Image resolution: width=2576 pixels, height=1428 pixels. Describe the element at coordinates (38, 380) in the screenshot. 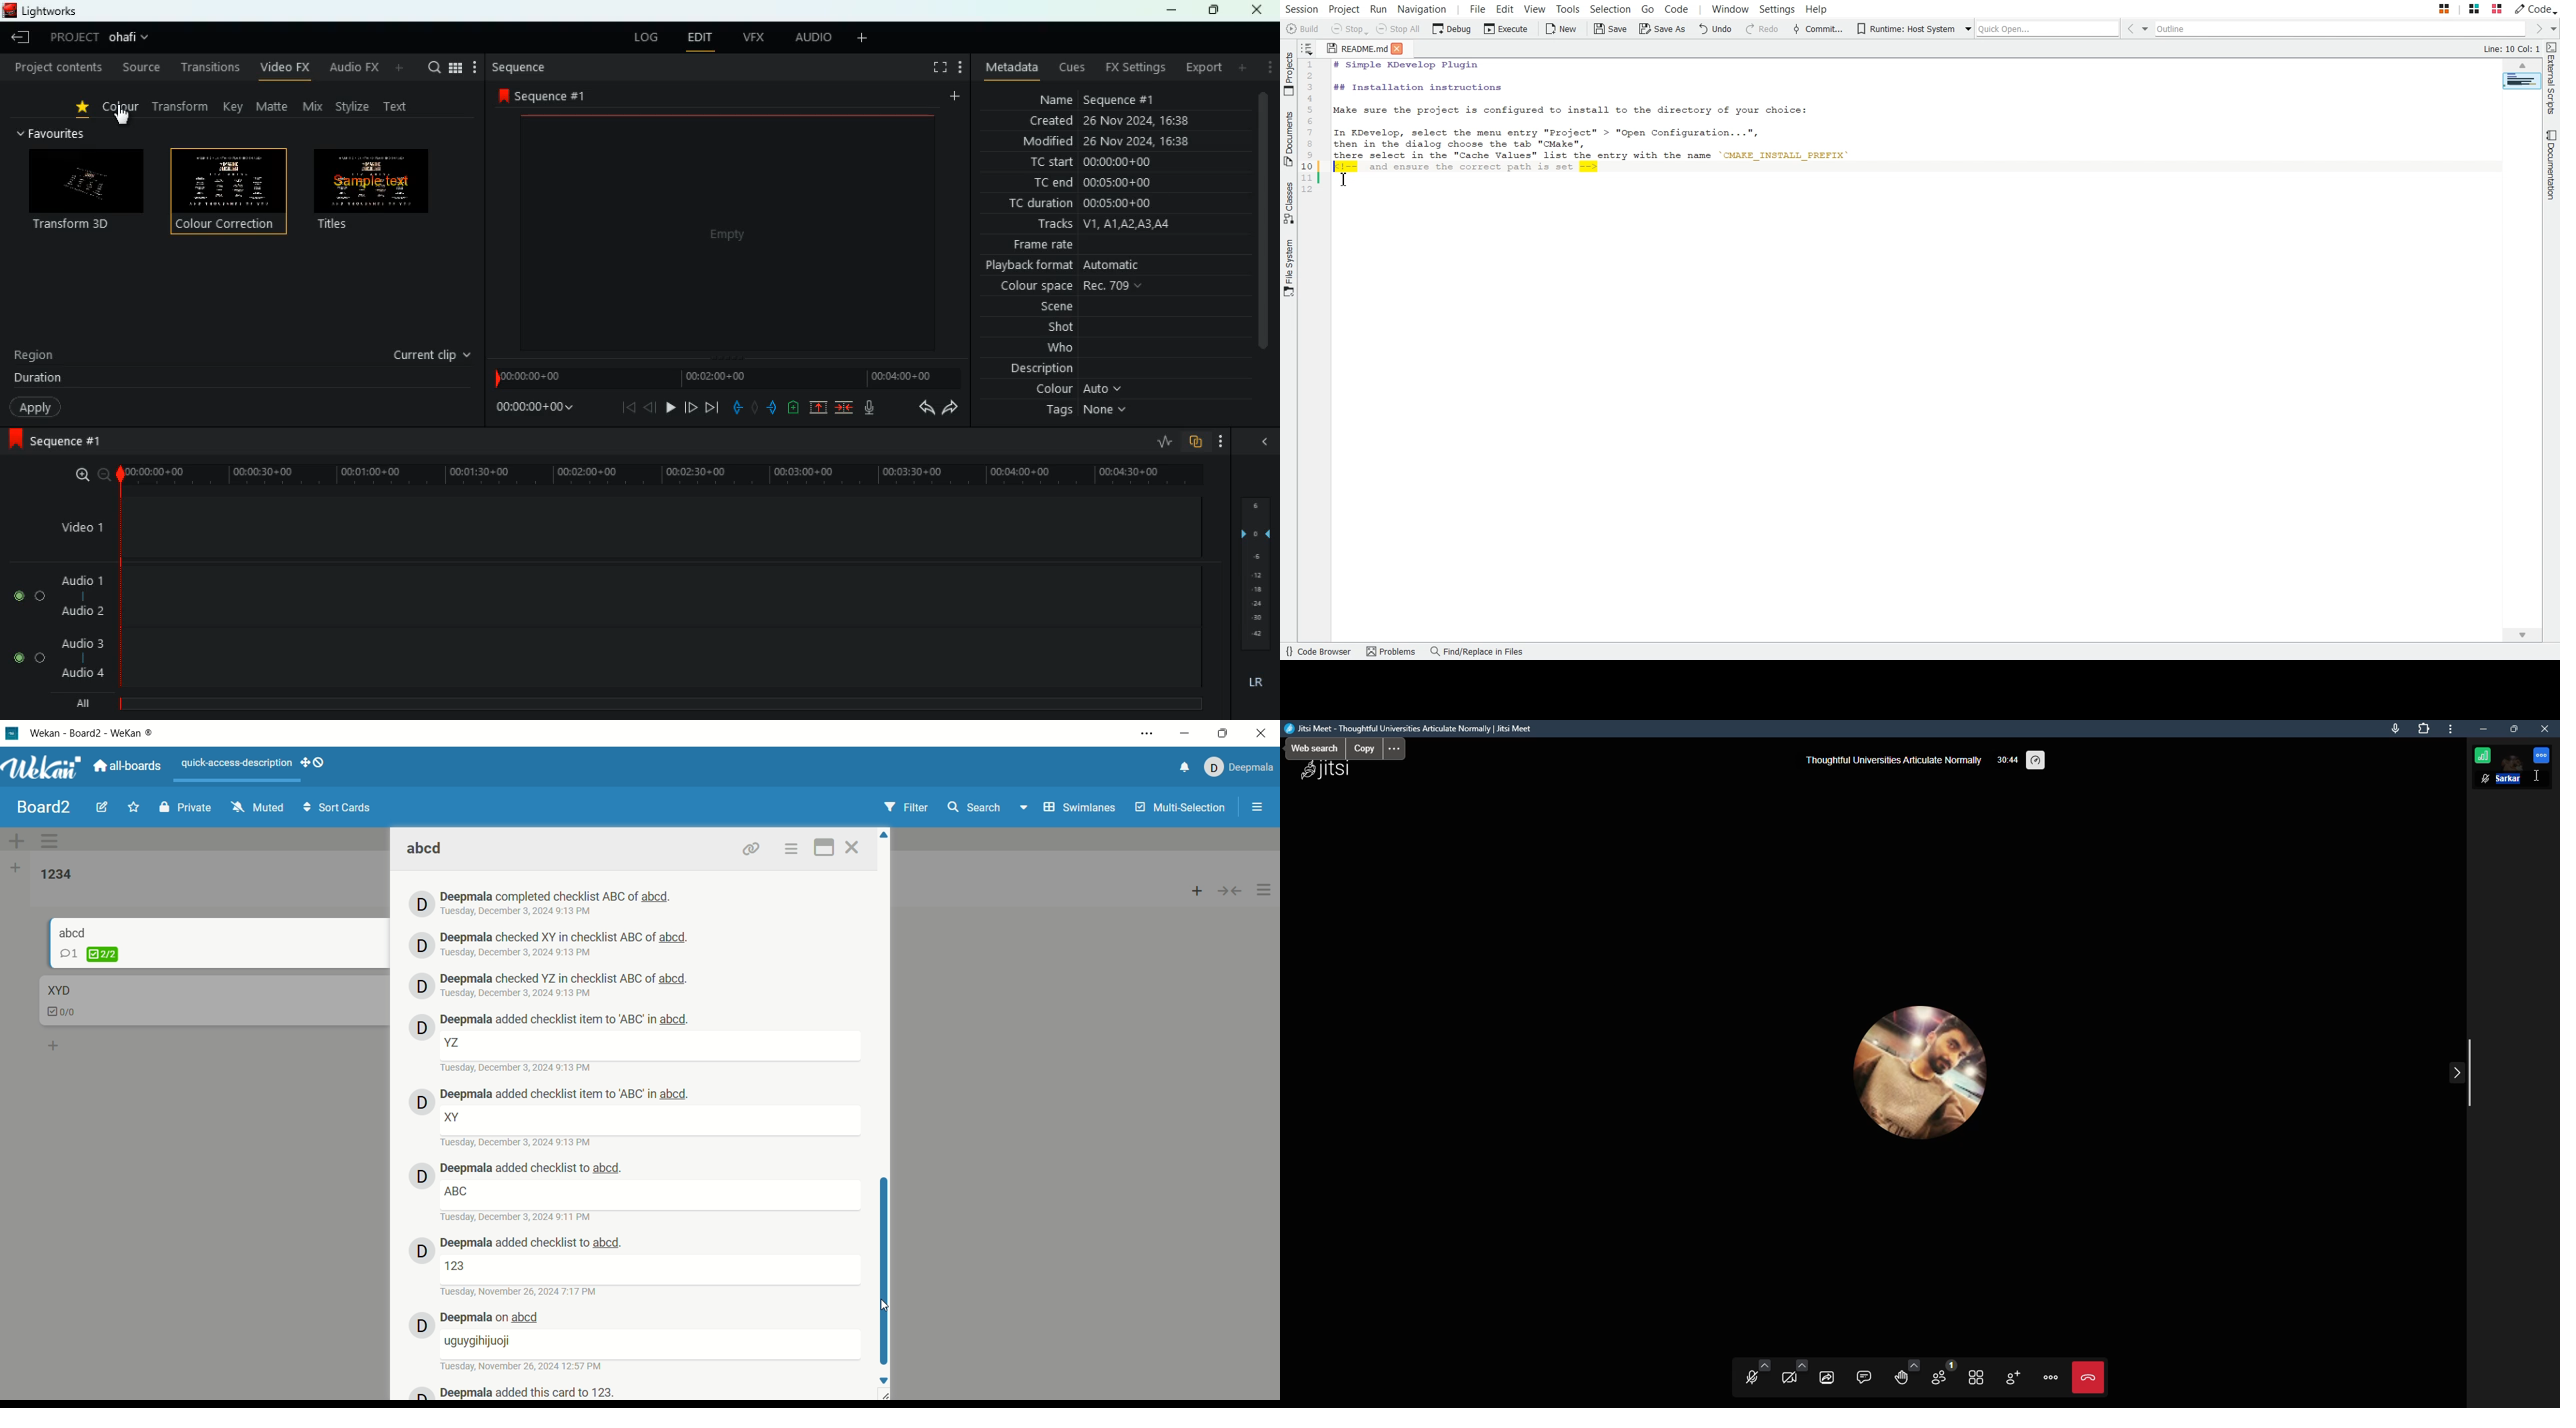

I see `duration` at that location.